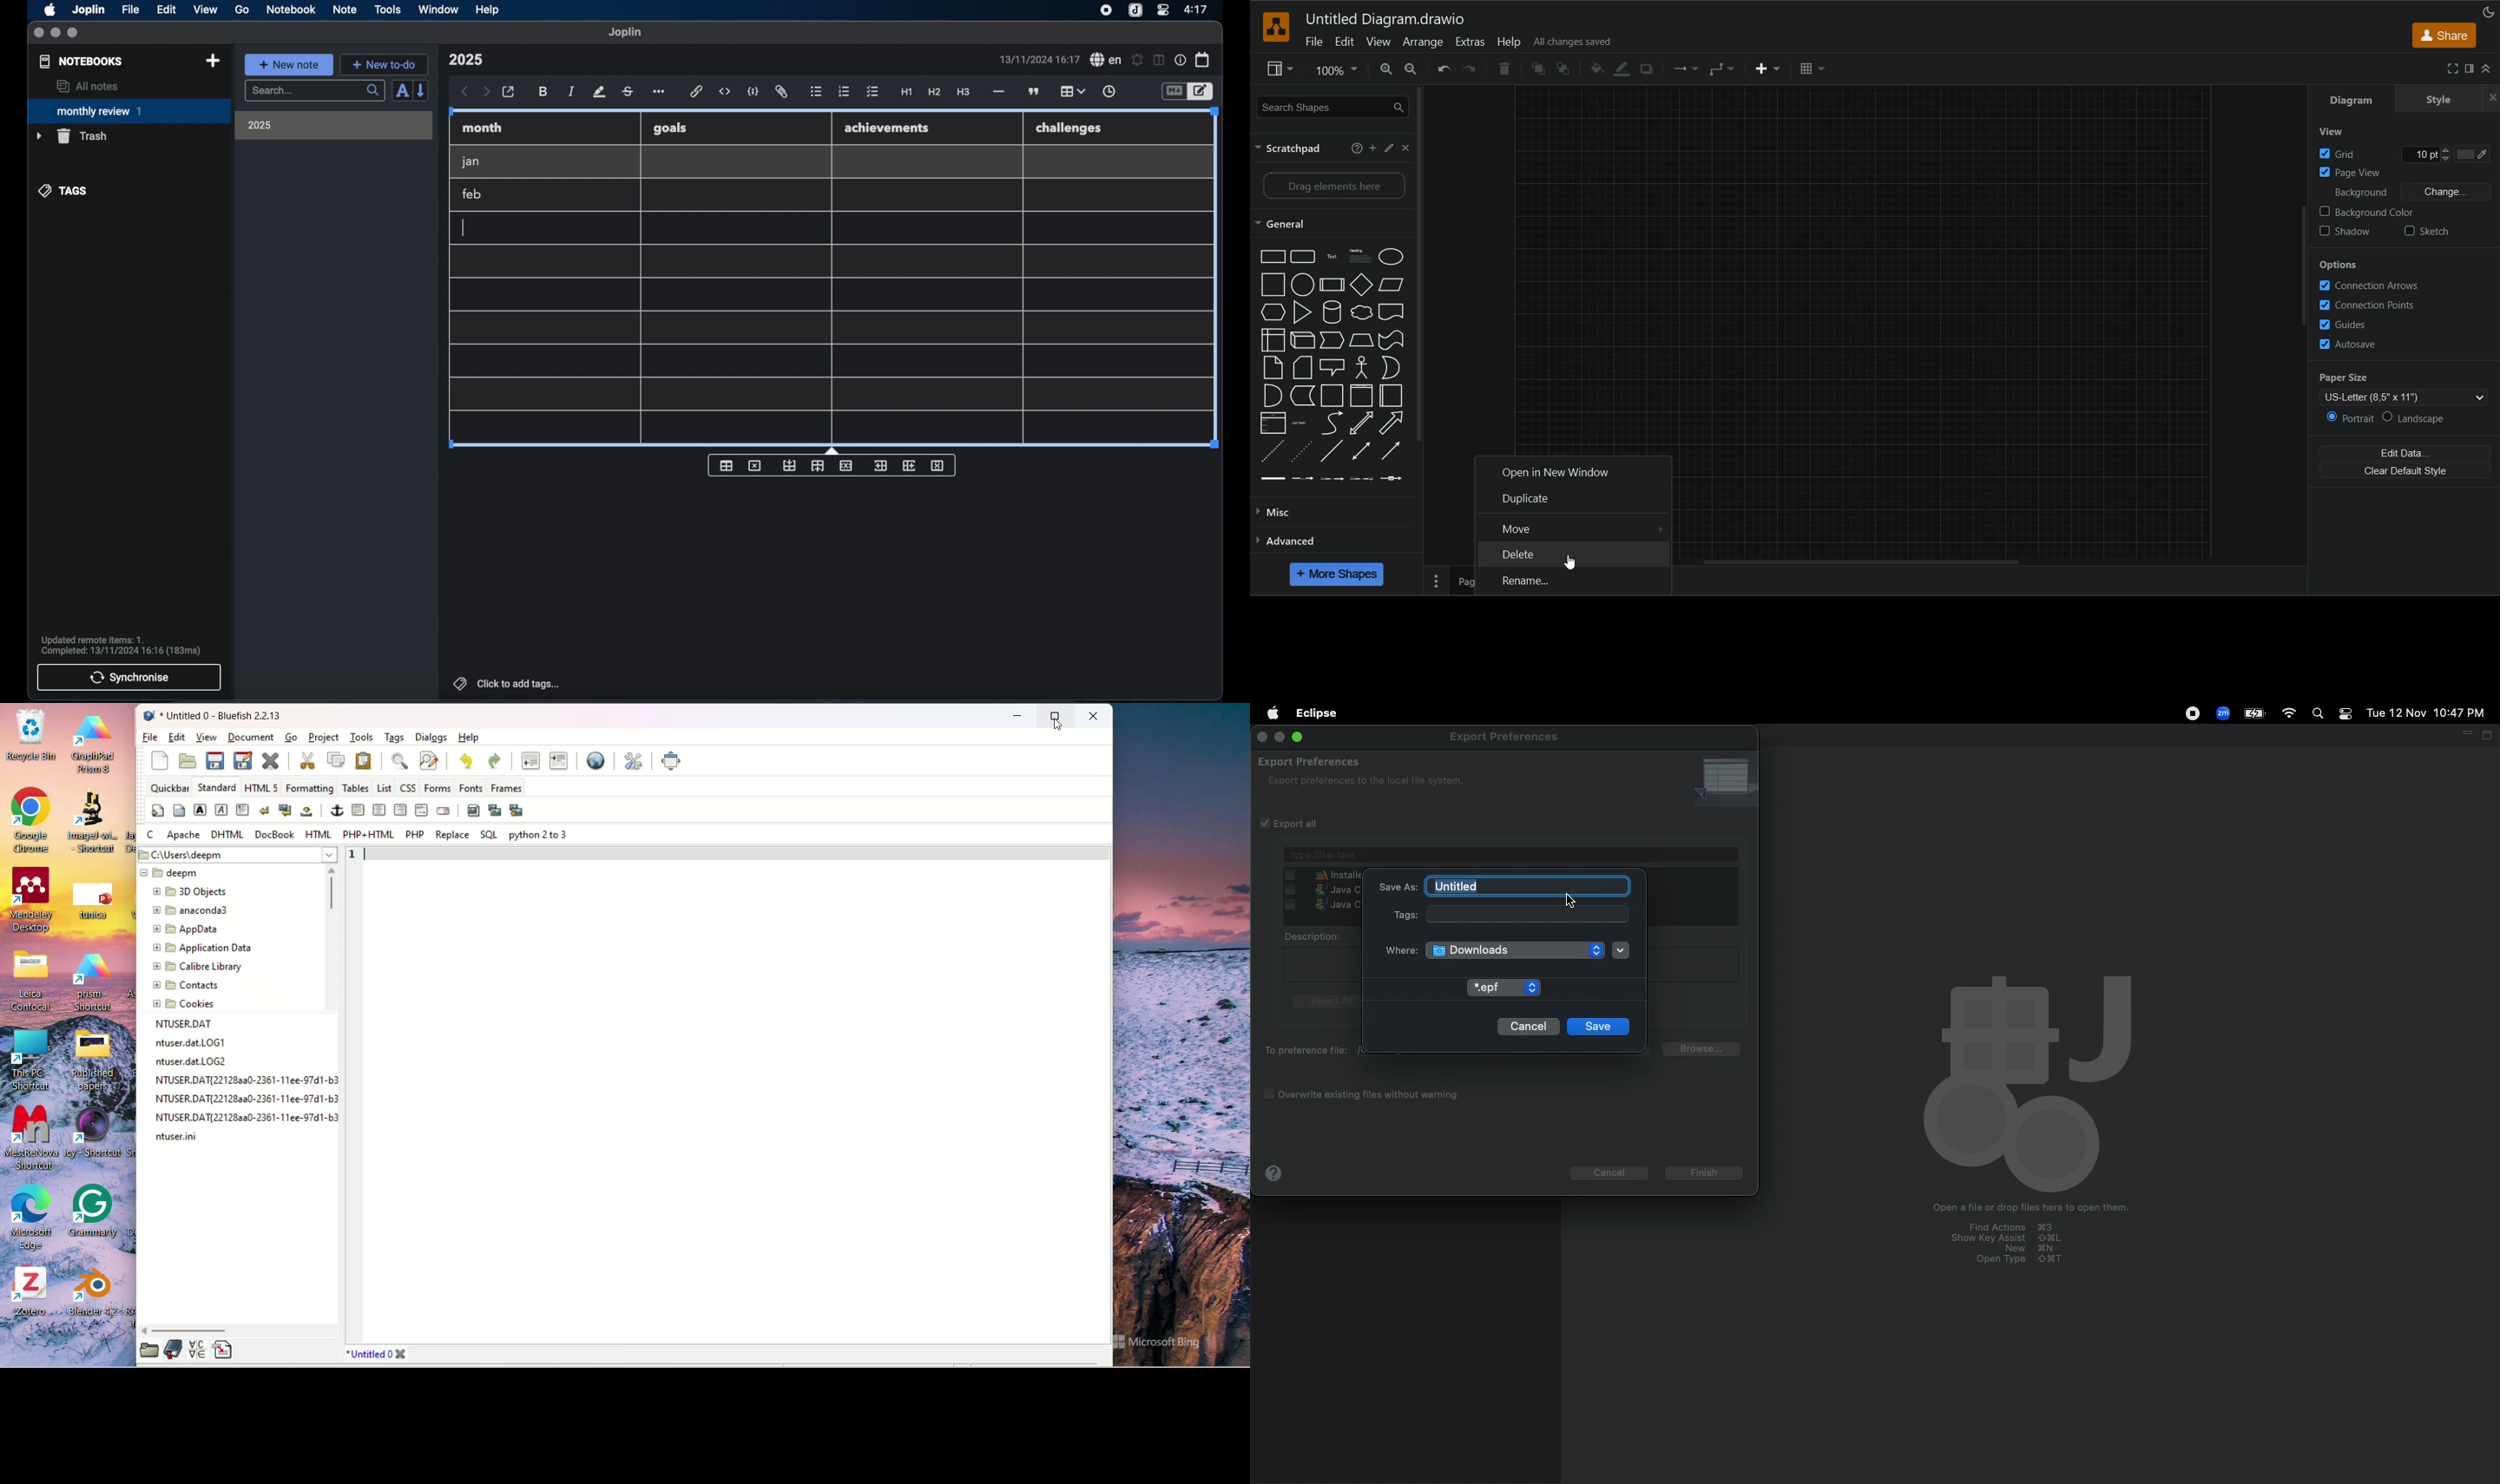  Describe the element at coordinates (439, 9) in the screenshot. I see `window` at that location.